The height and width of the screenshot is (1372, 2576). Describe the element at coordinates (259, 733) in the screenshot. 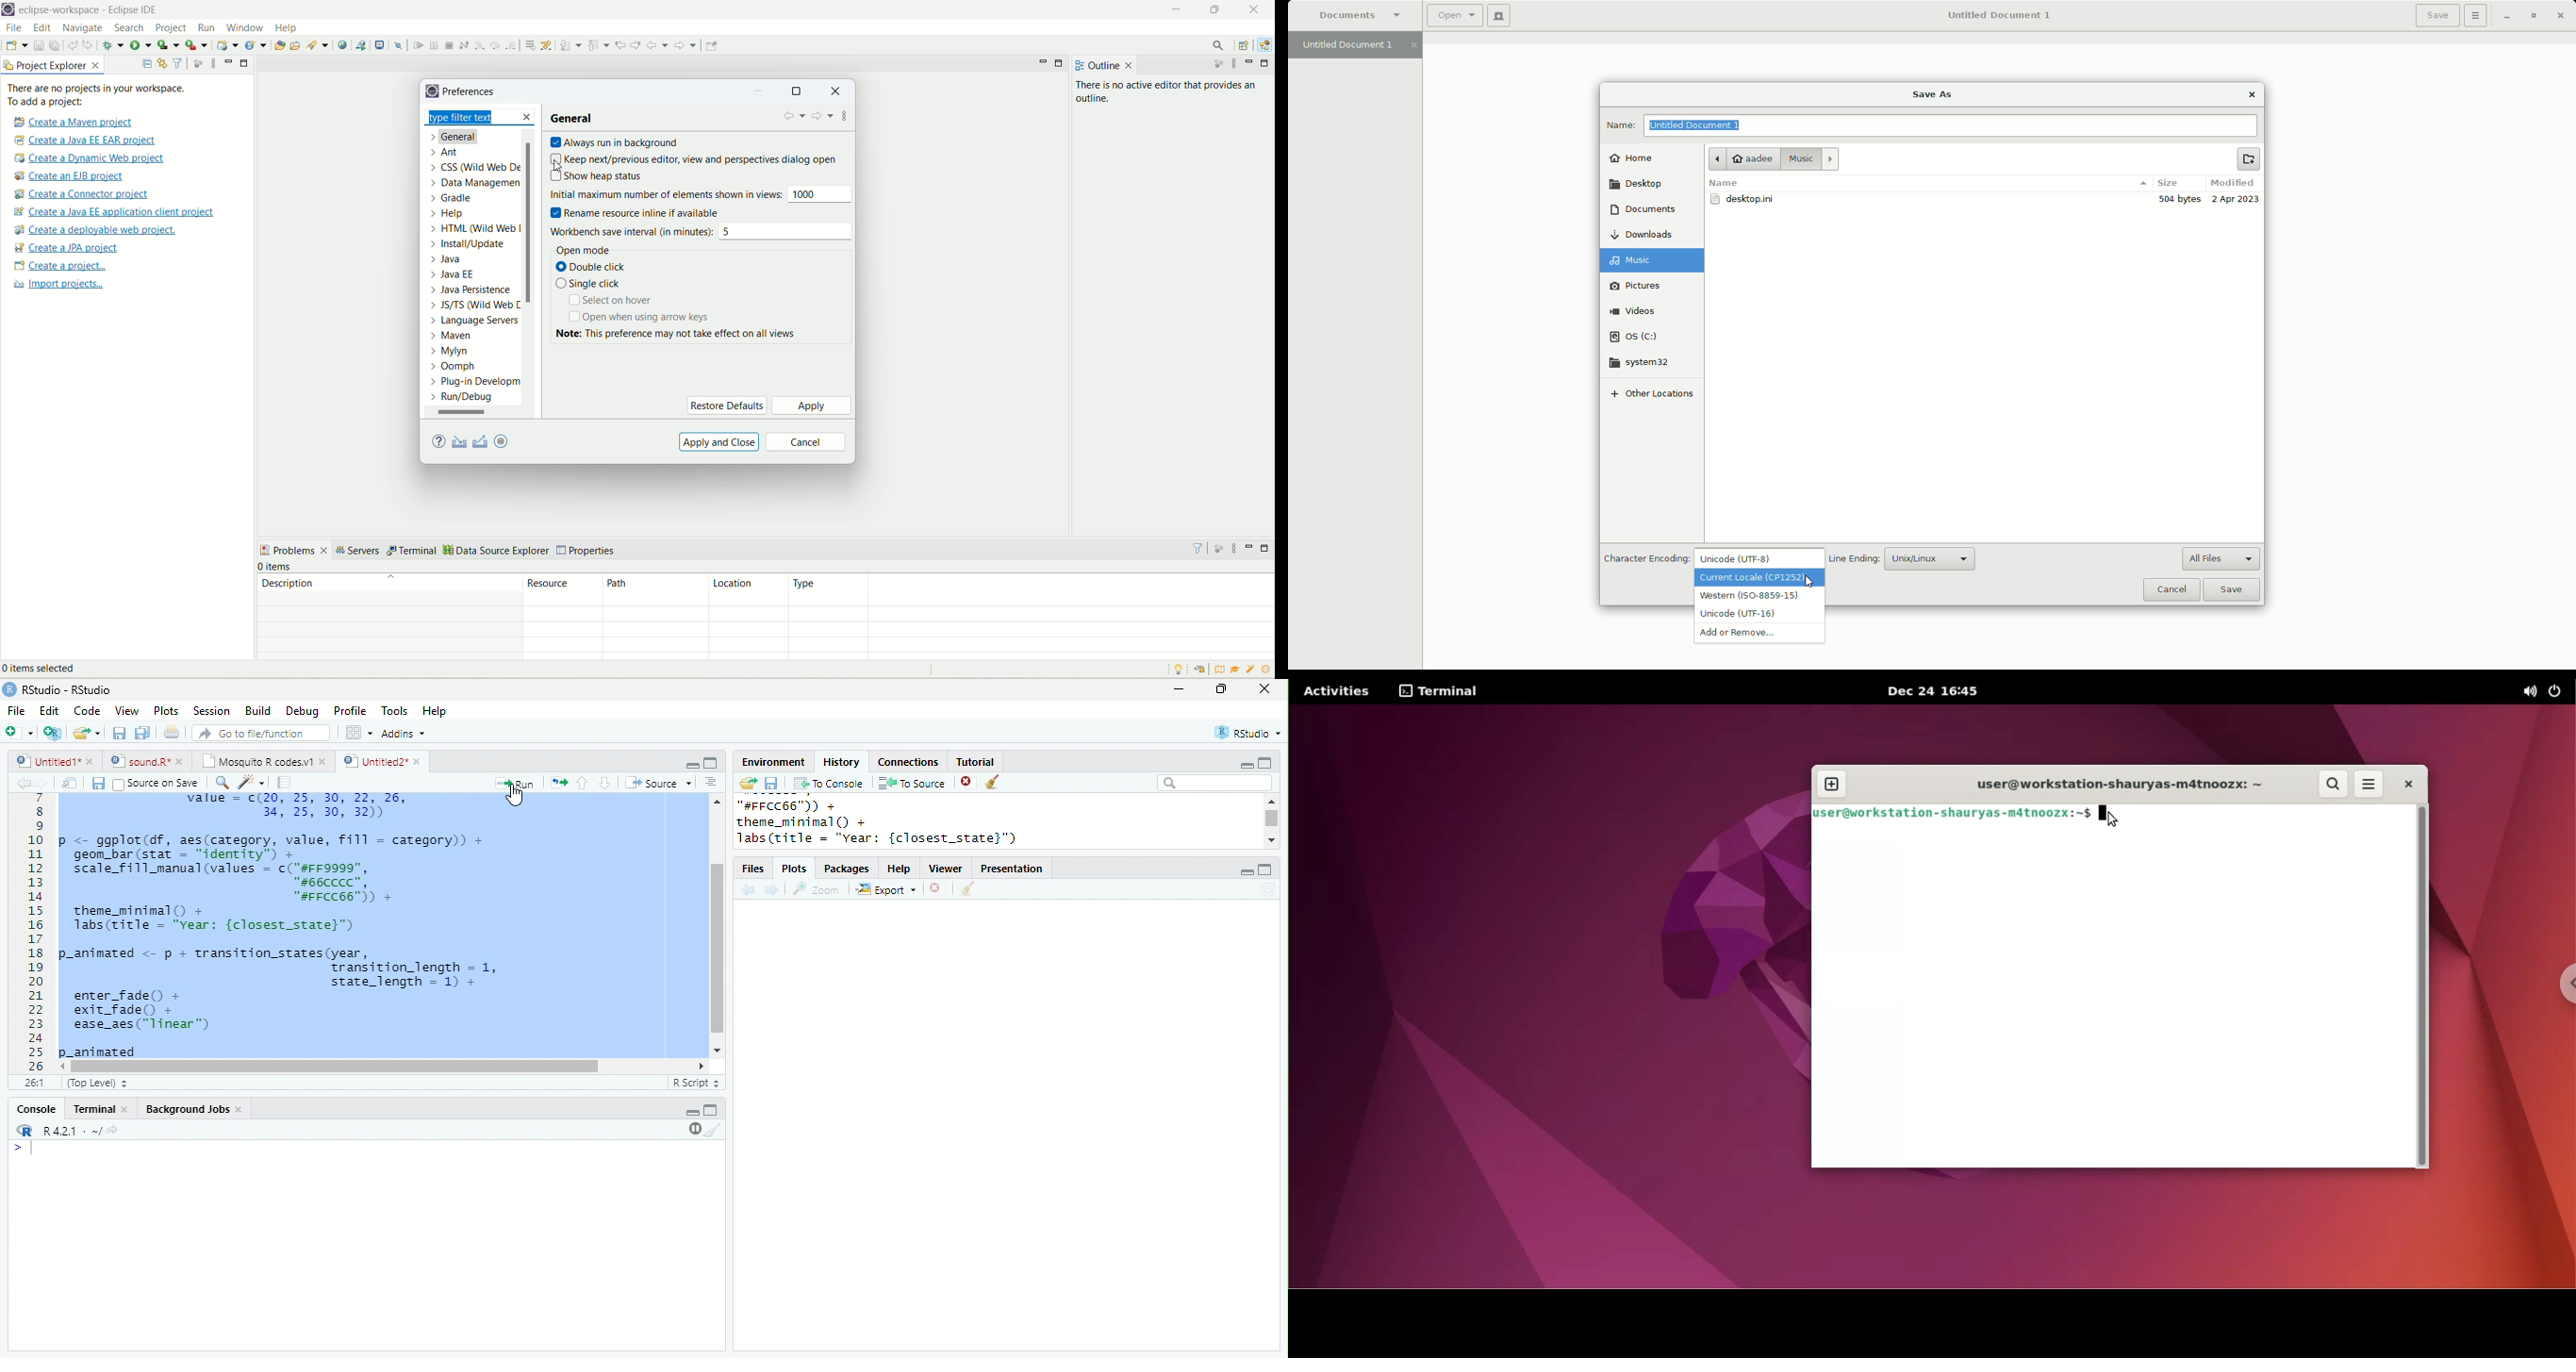

I see `search file` at that location.